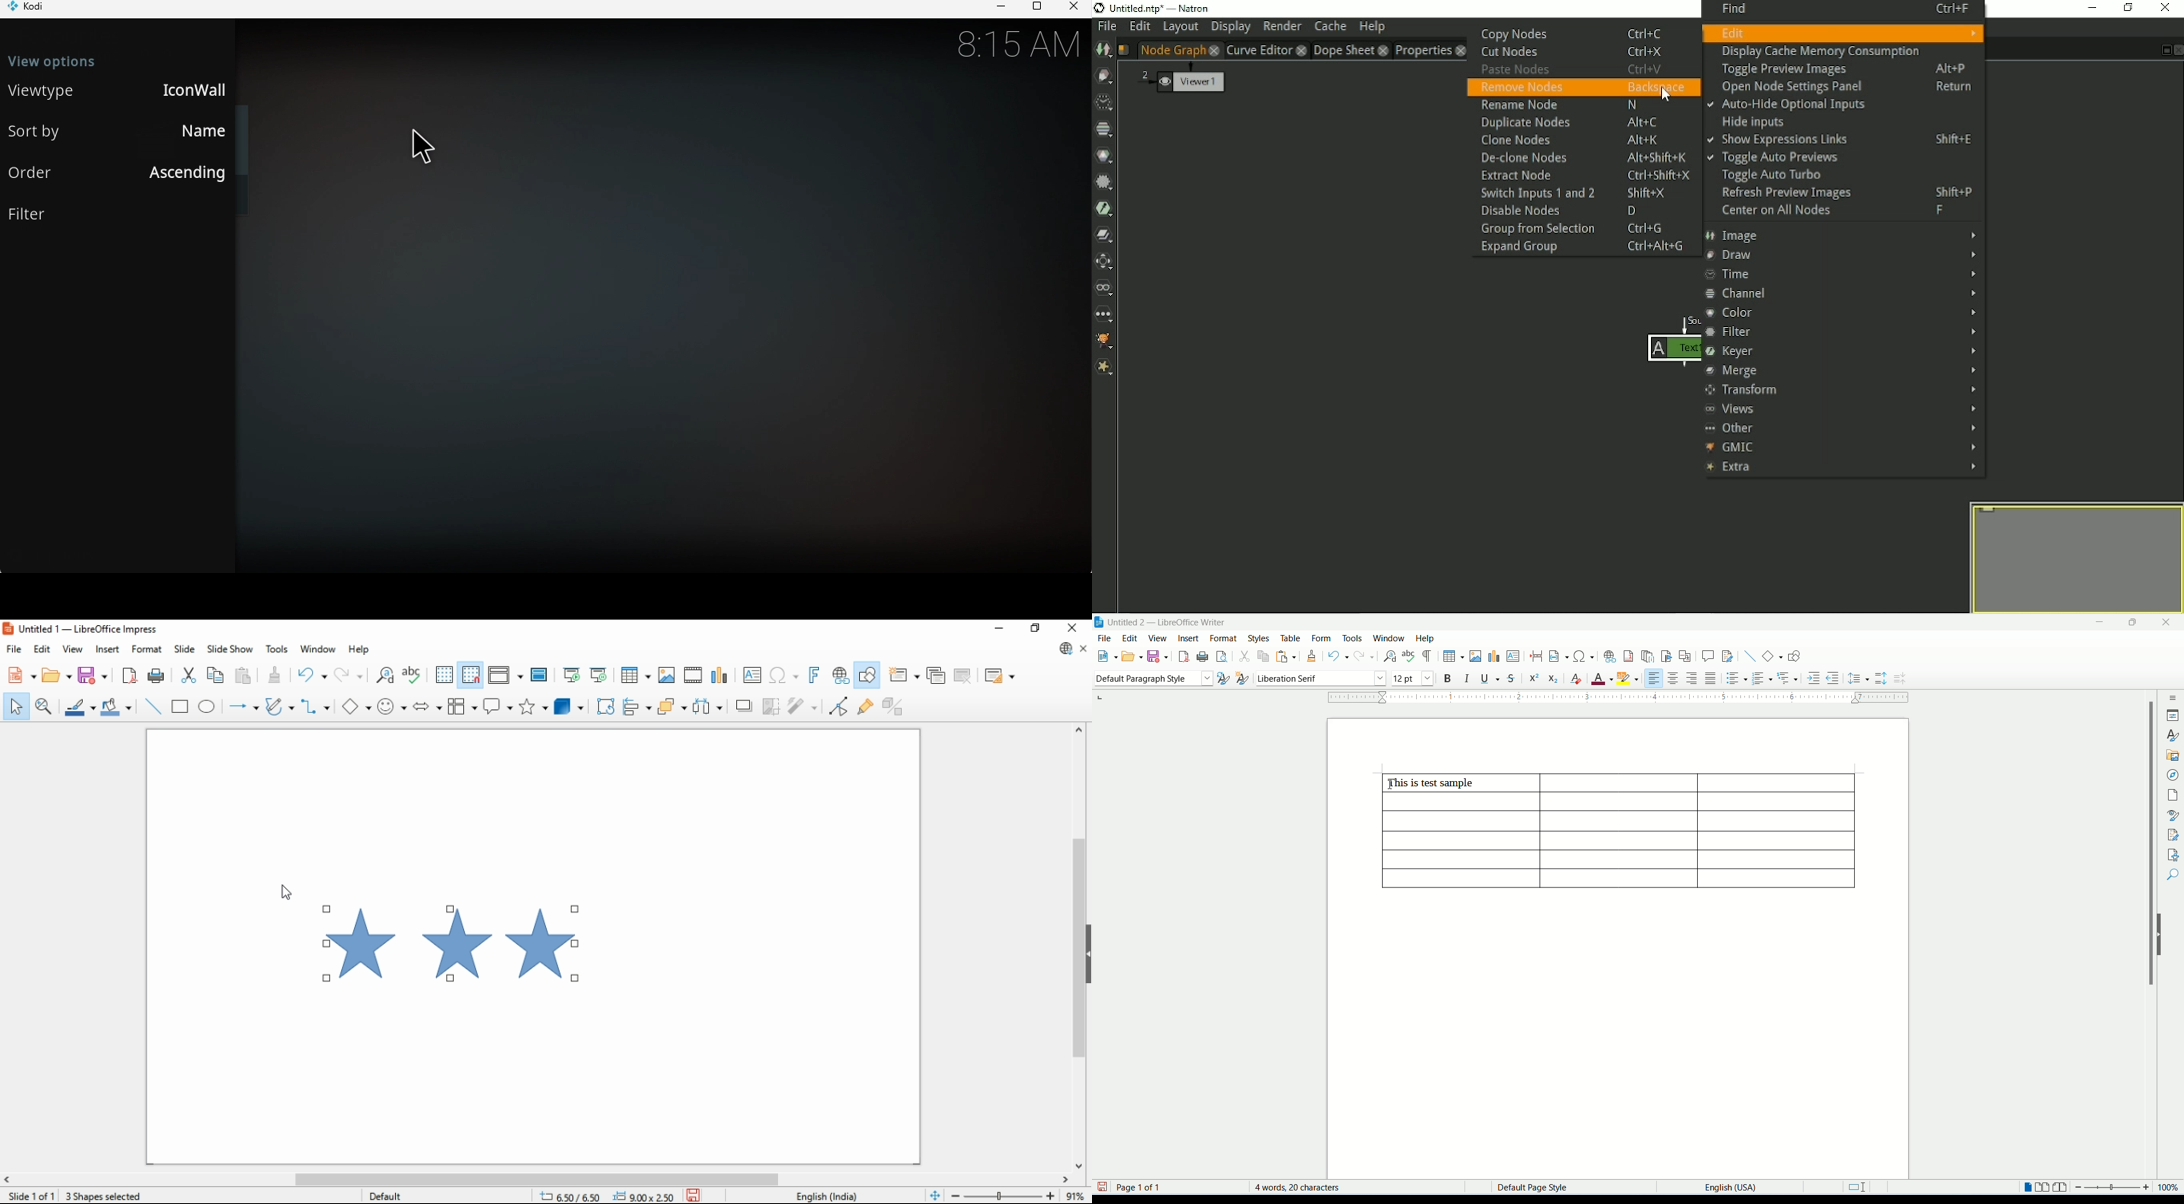 This screenshot has height=1204, width=2184. Describe the element at coordinates (1495, 656) in the screenshot. I see `insert chart` at that location.